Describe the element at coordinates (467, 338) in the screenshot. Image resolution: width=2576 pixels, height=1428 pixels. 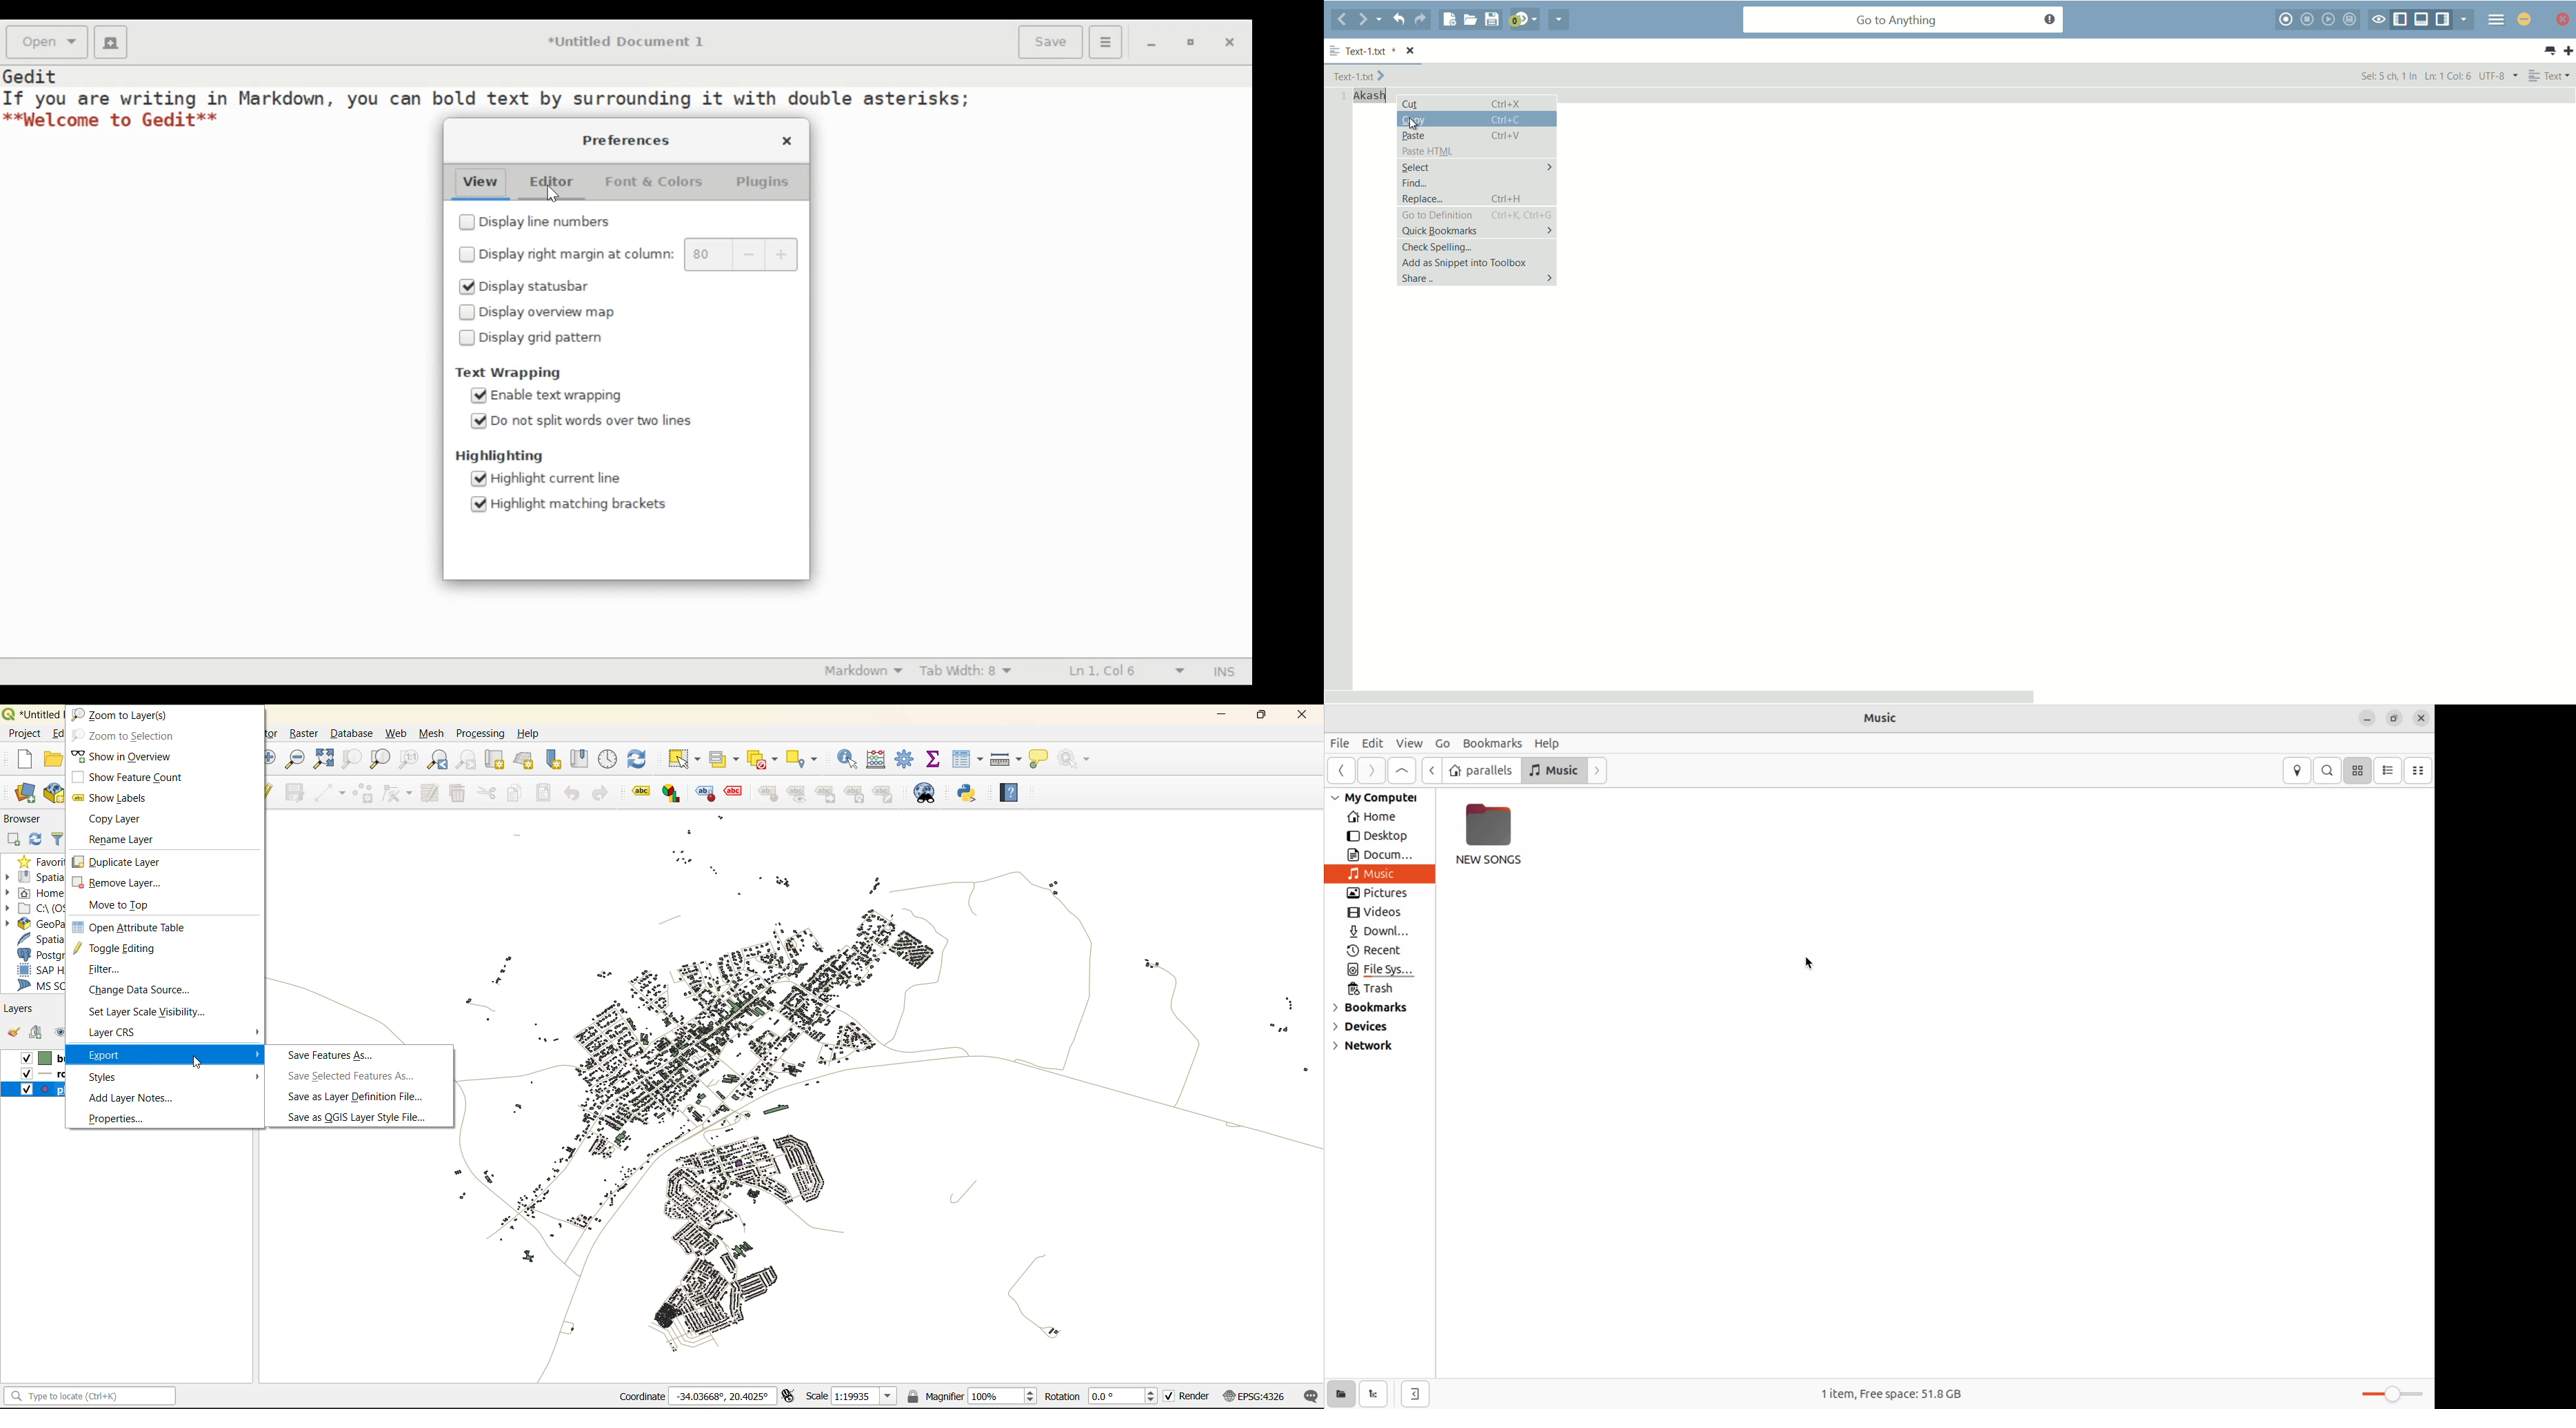
I see `Checkbox` at that location.